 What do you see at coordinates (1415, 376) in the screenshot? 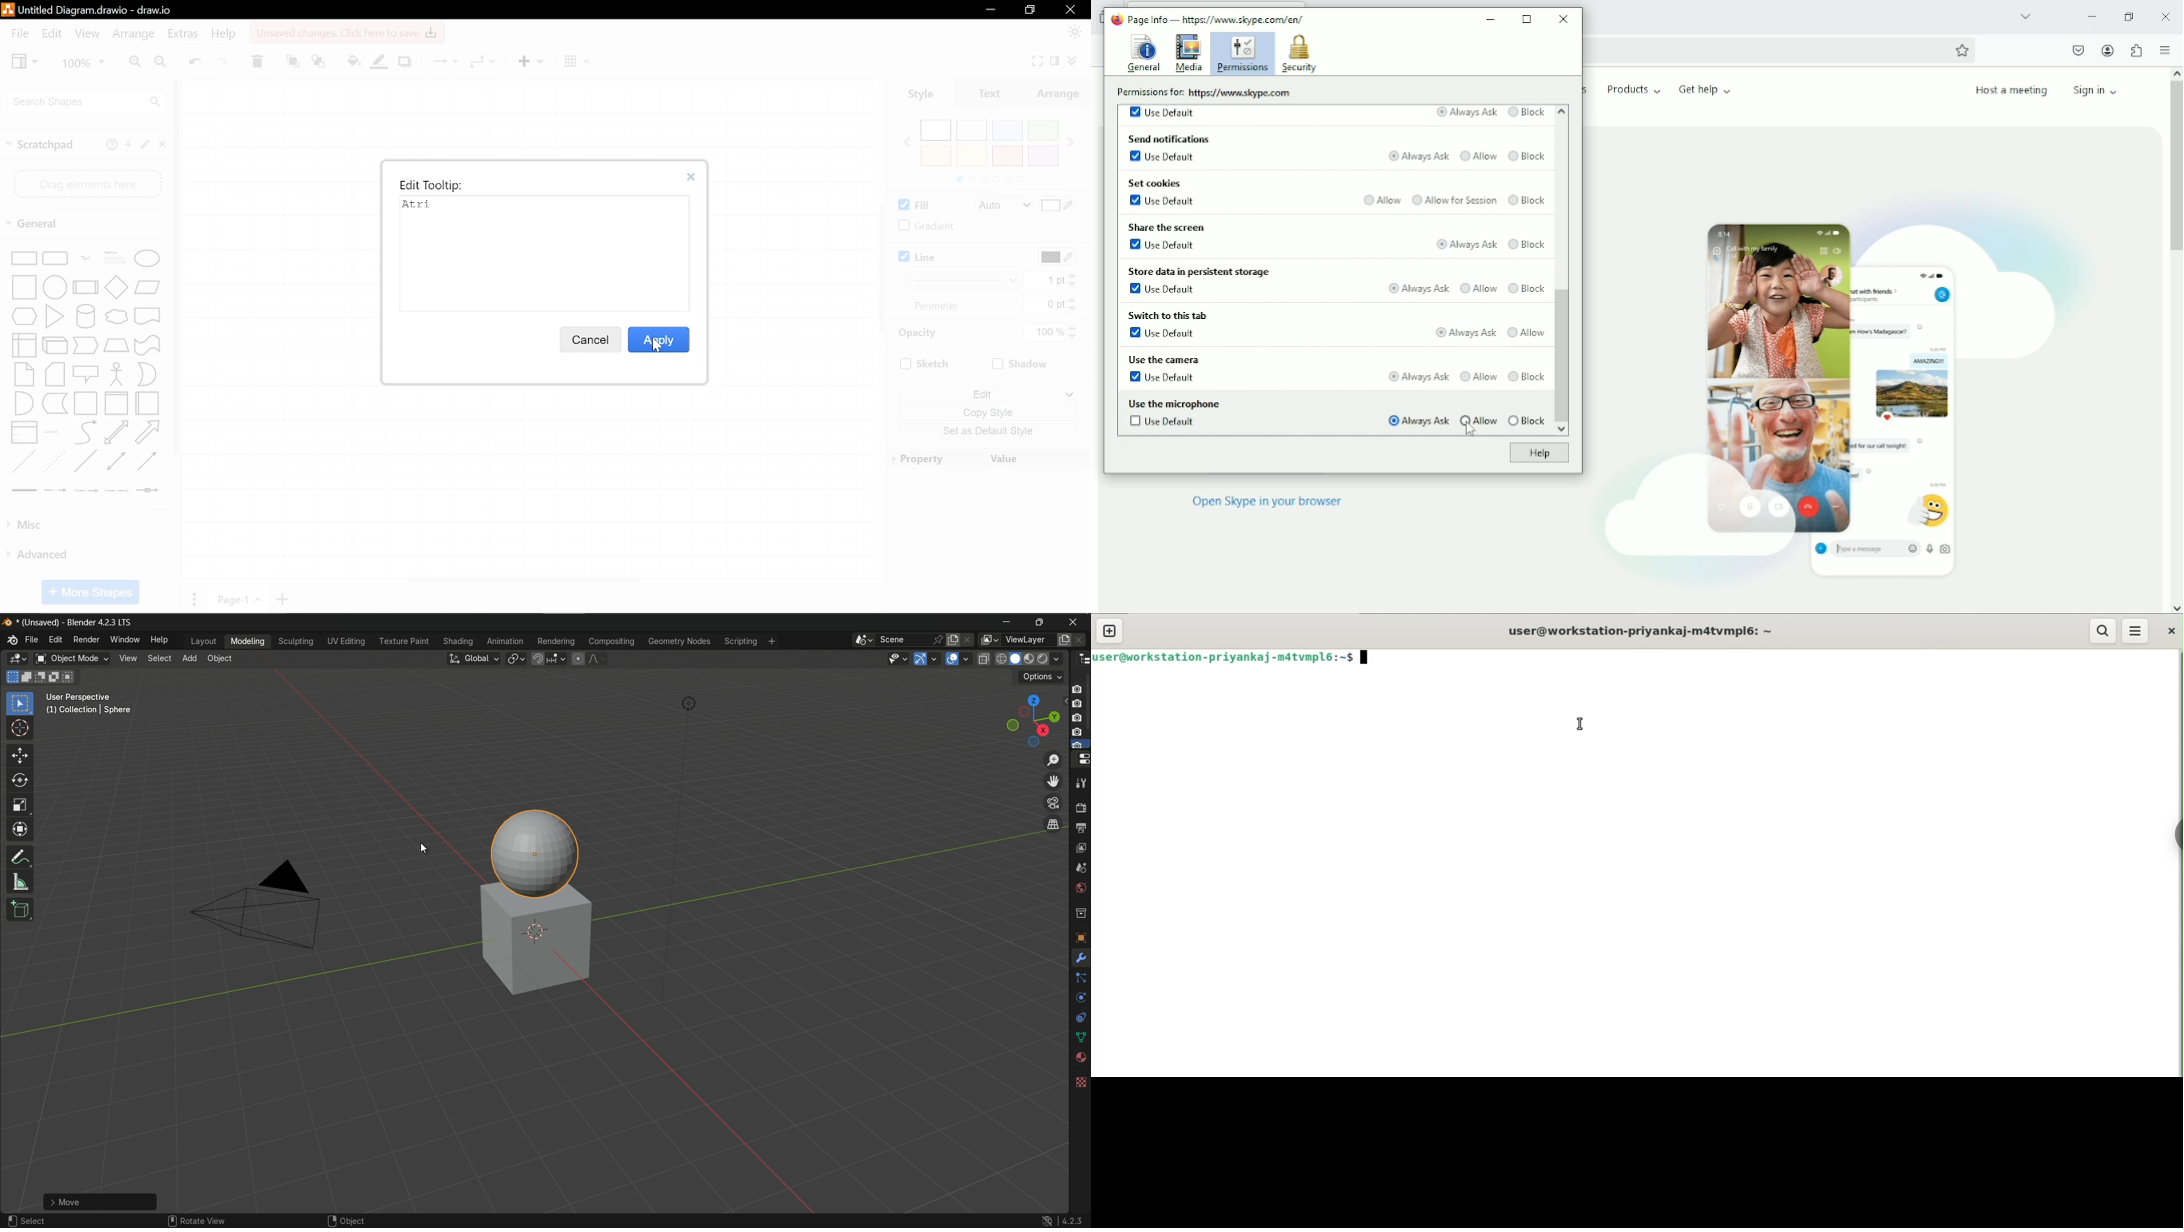
I see `Always ask` at bounding box center [1415, 376].